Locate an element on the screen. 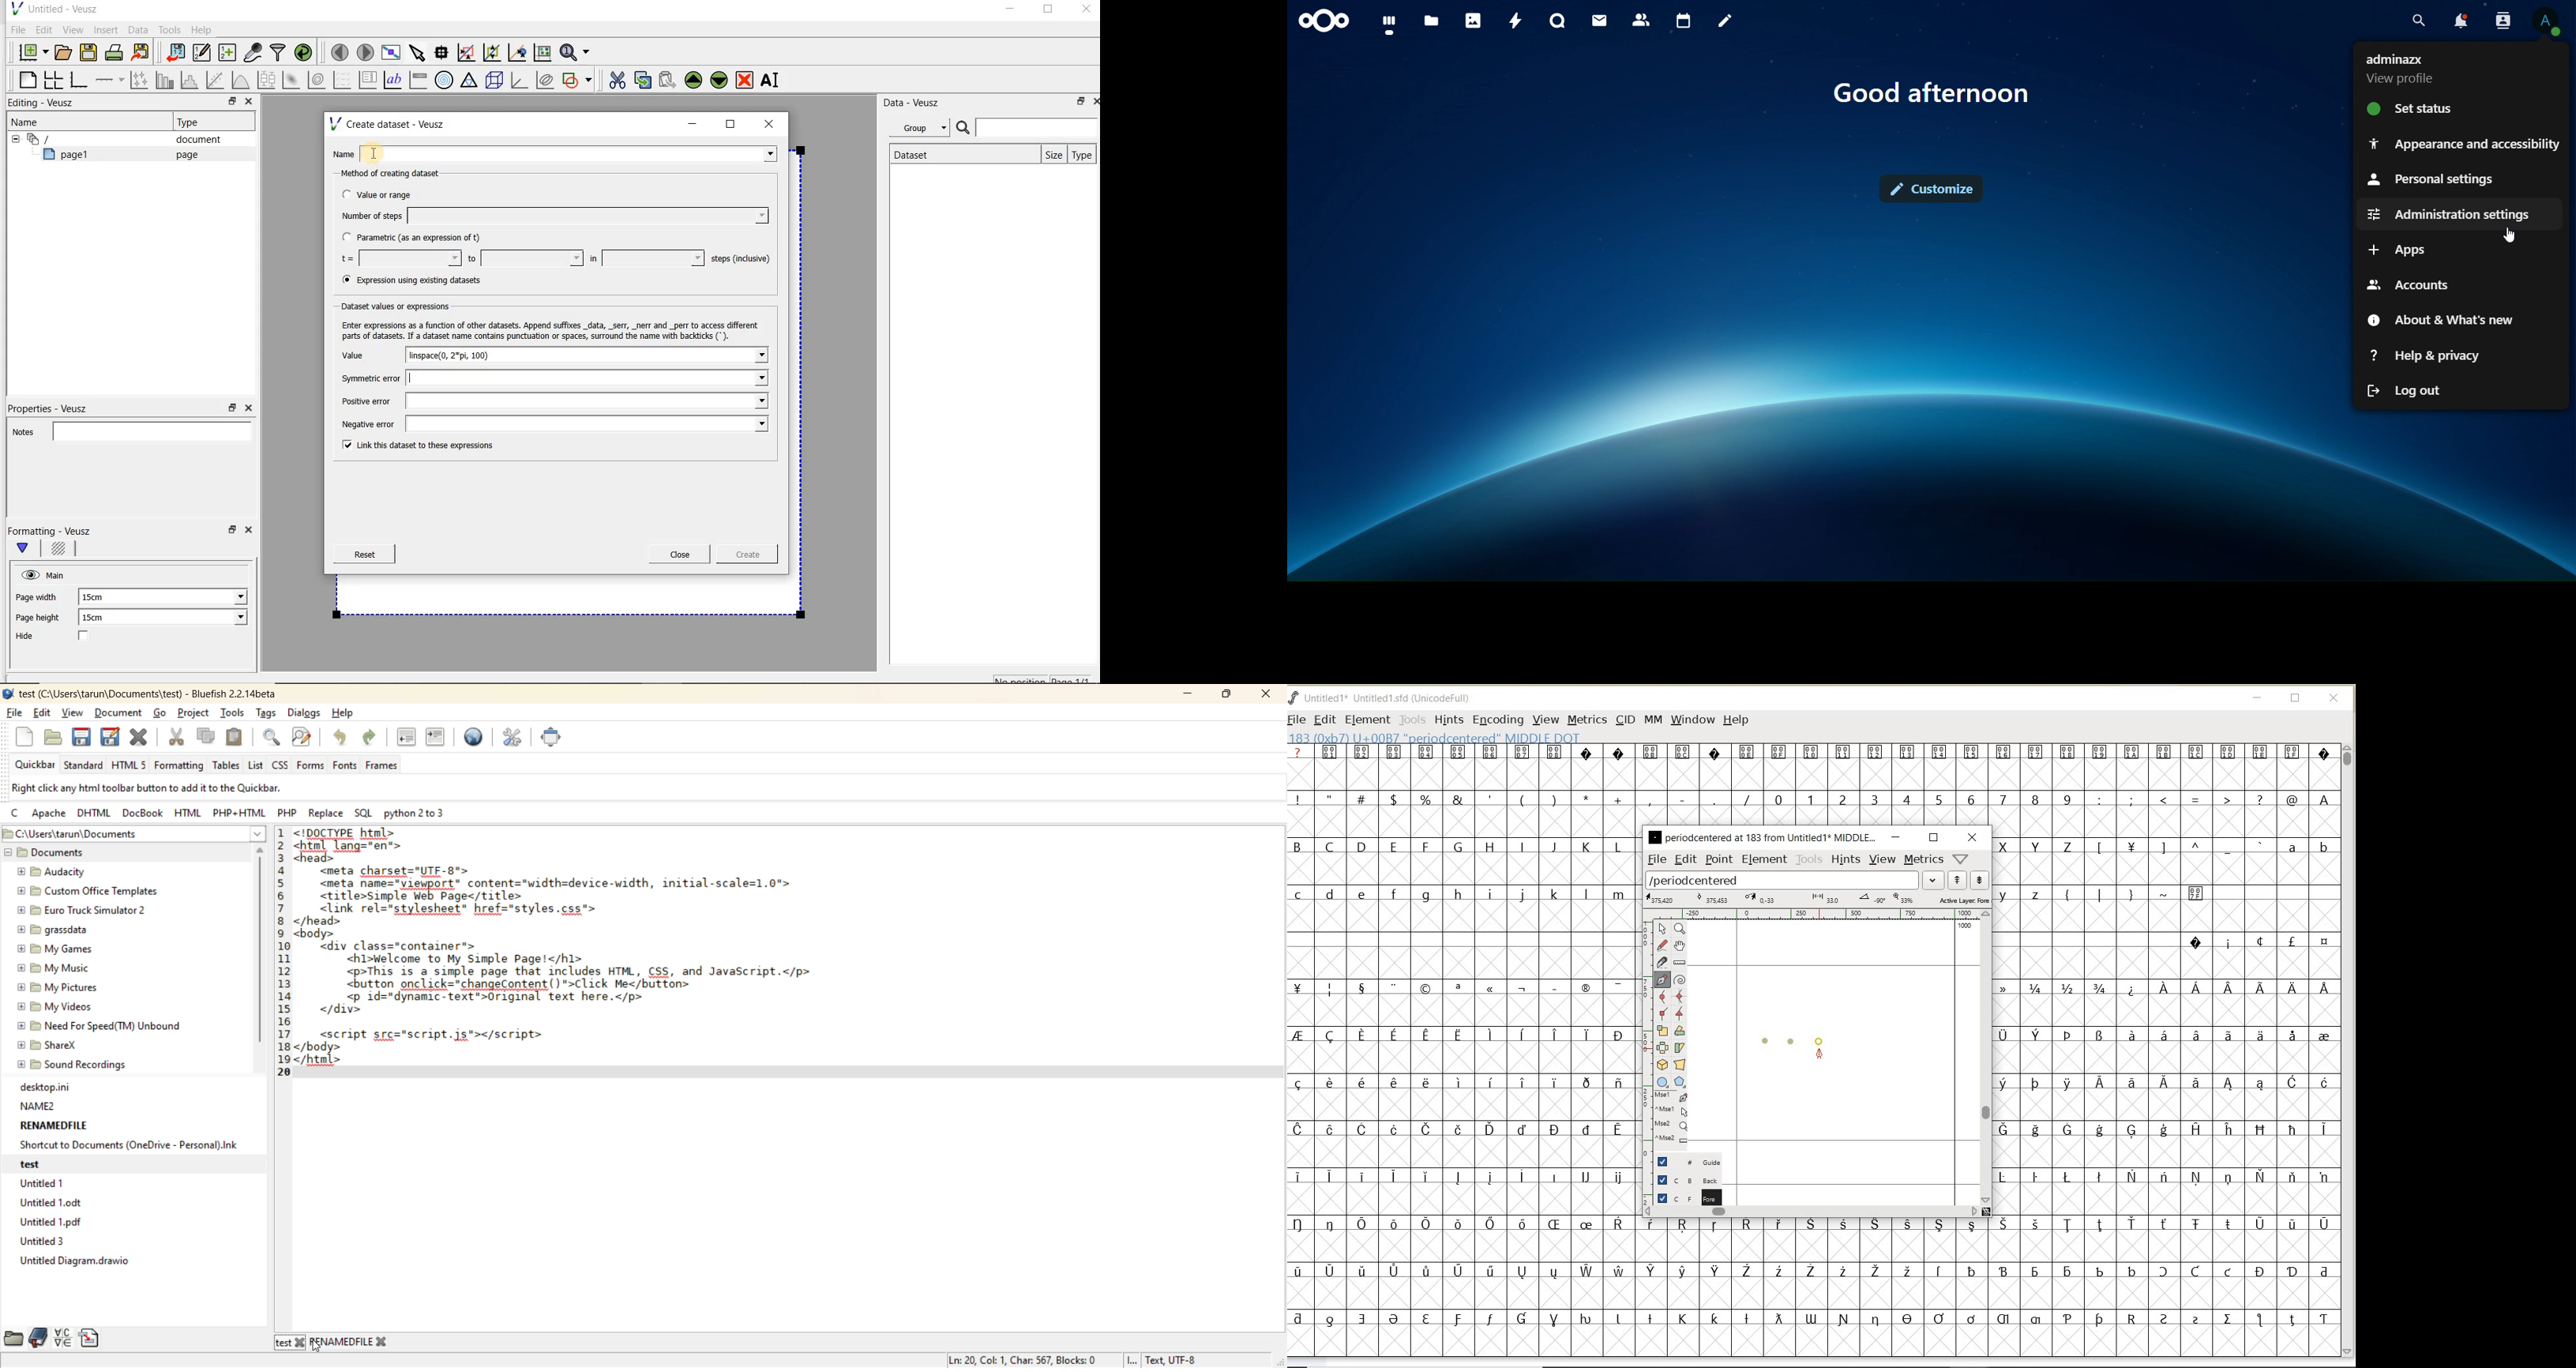  Close is located at coordinates (1094, 100).